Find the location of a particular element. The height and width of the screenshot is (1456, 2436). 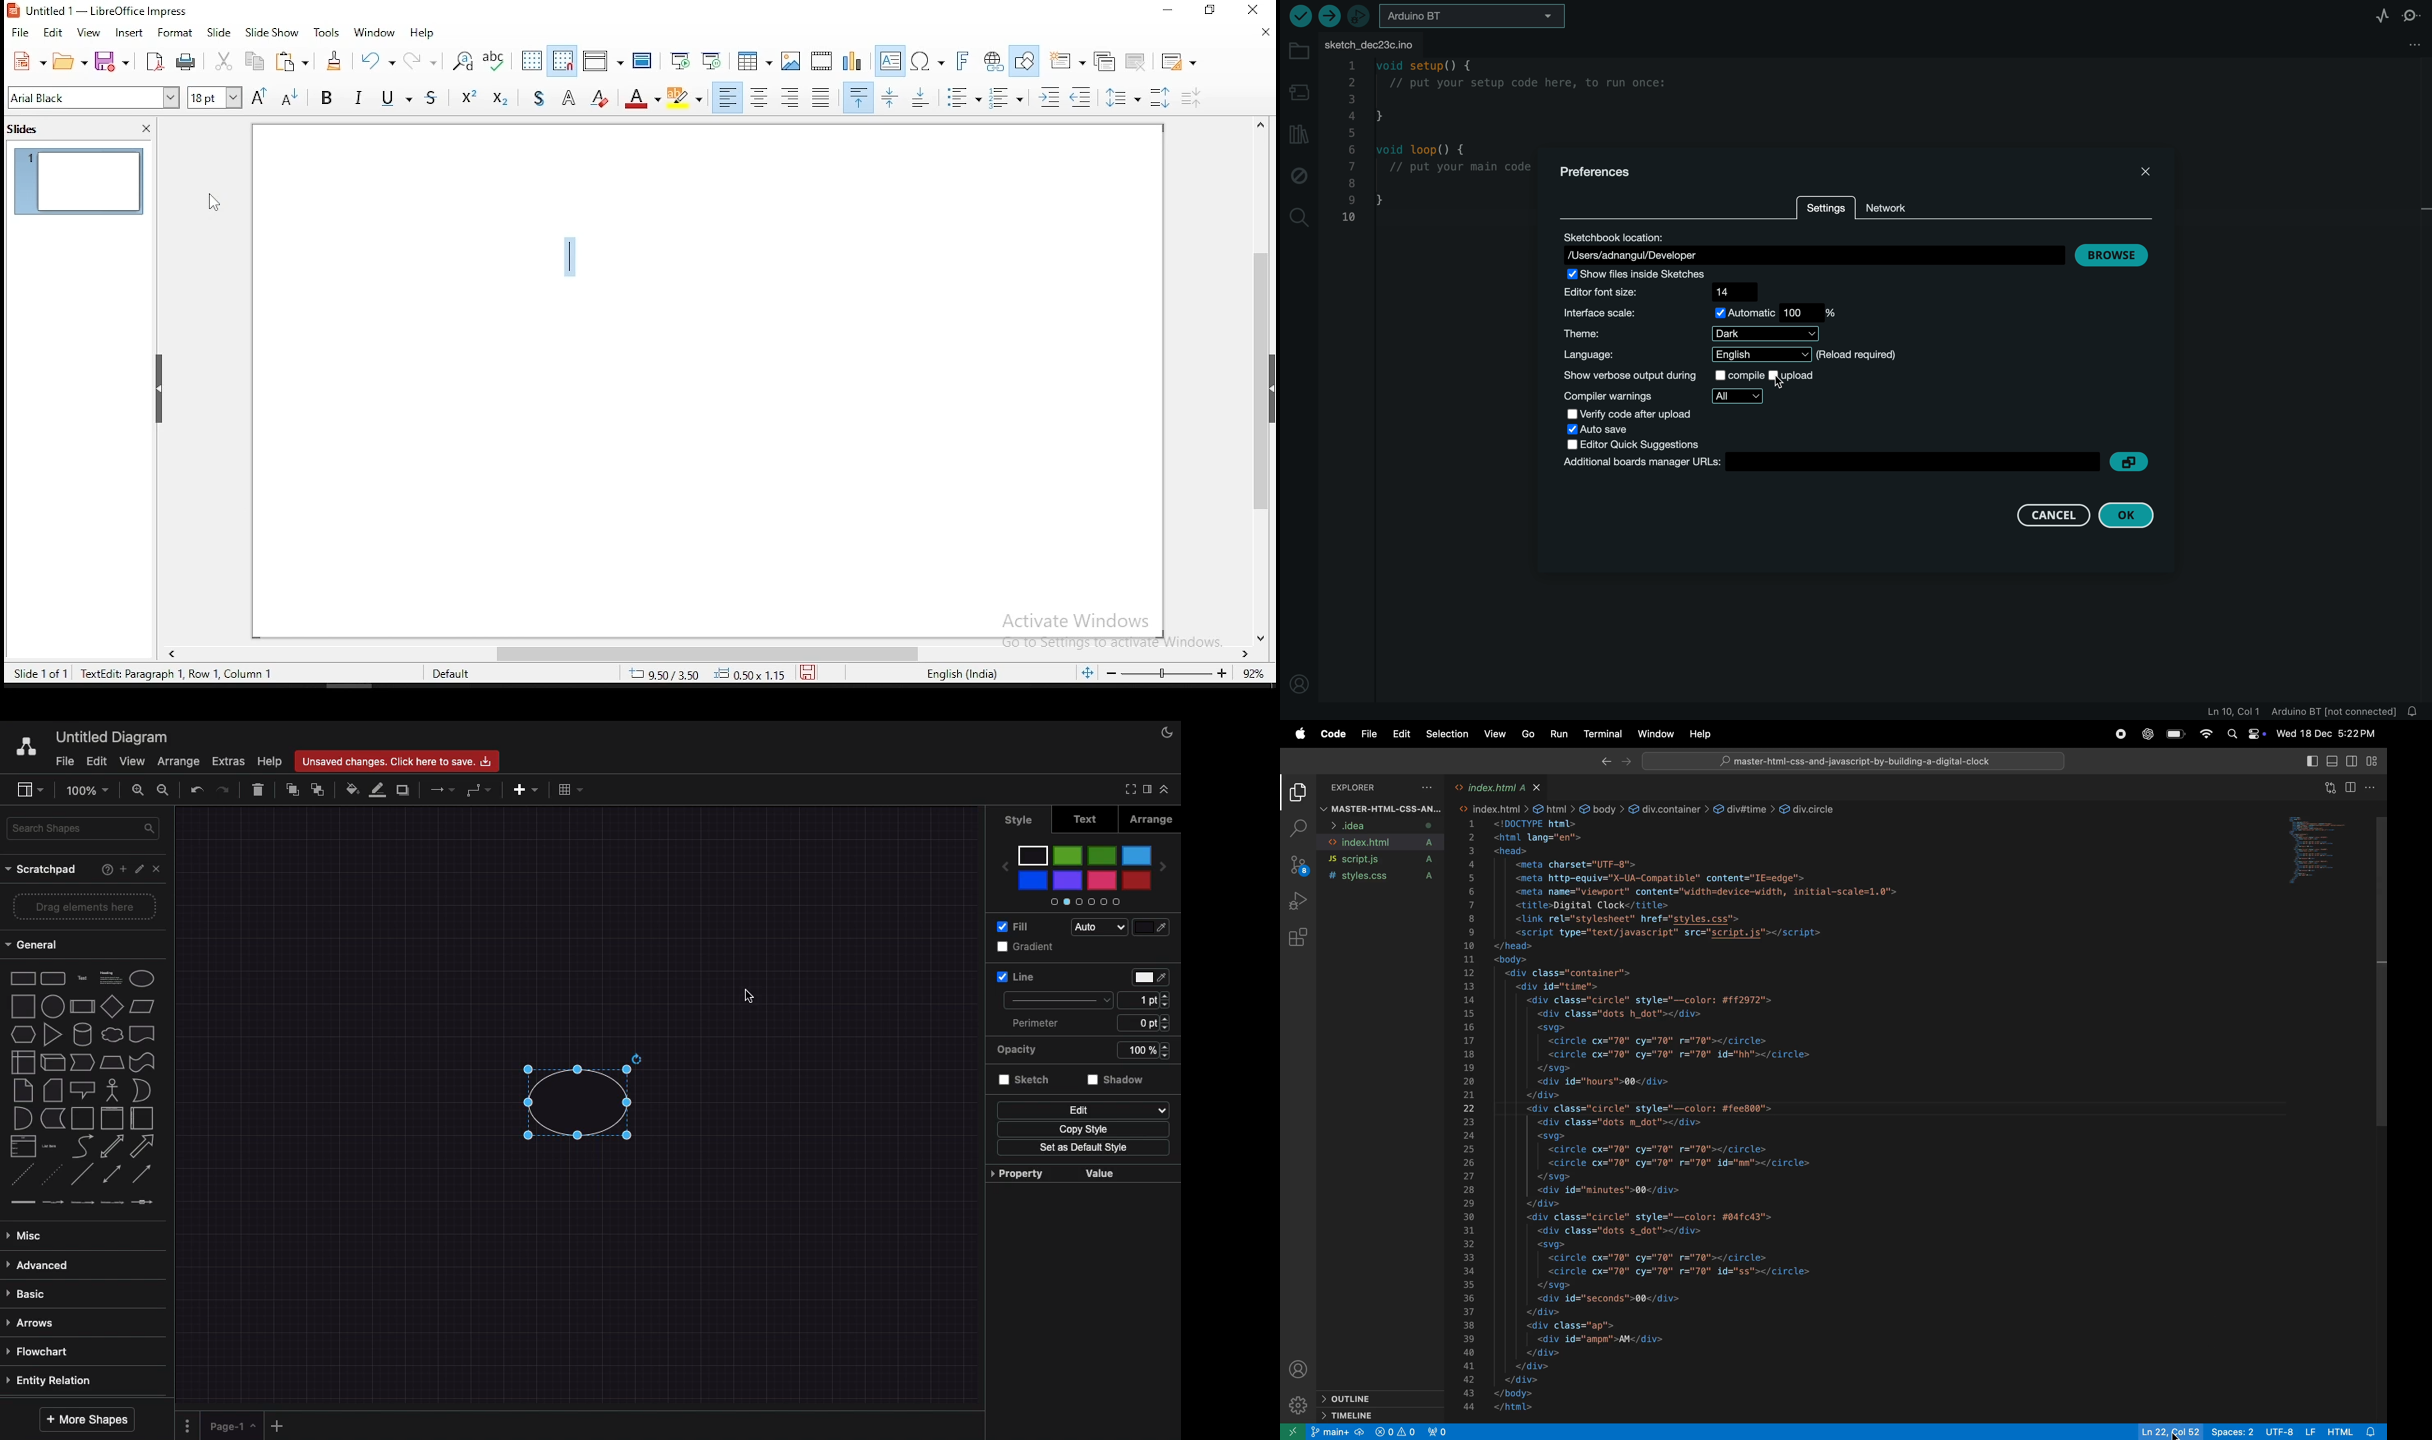

Line Spacing is located at coordinates (1124, 97).